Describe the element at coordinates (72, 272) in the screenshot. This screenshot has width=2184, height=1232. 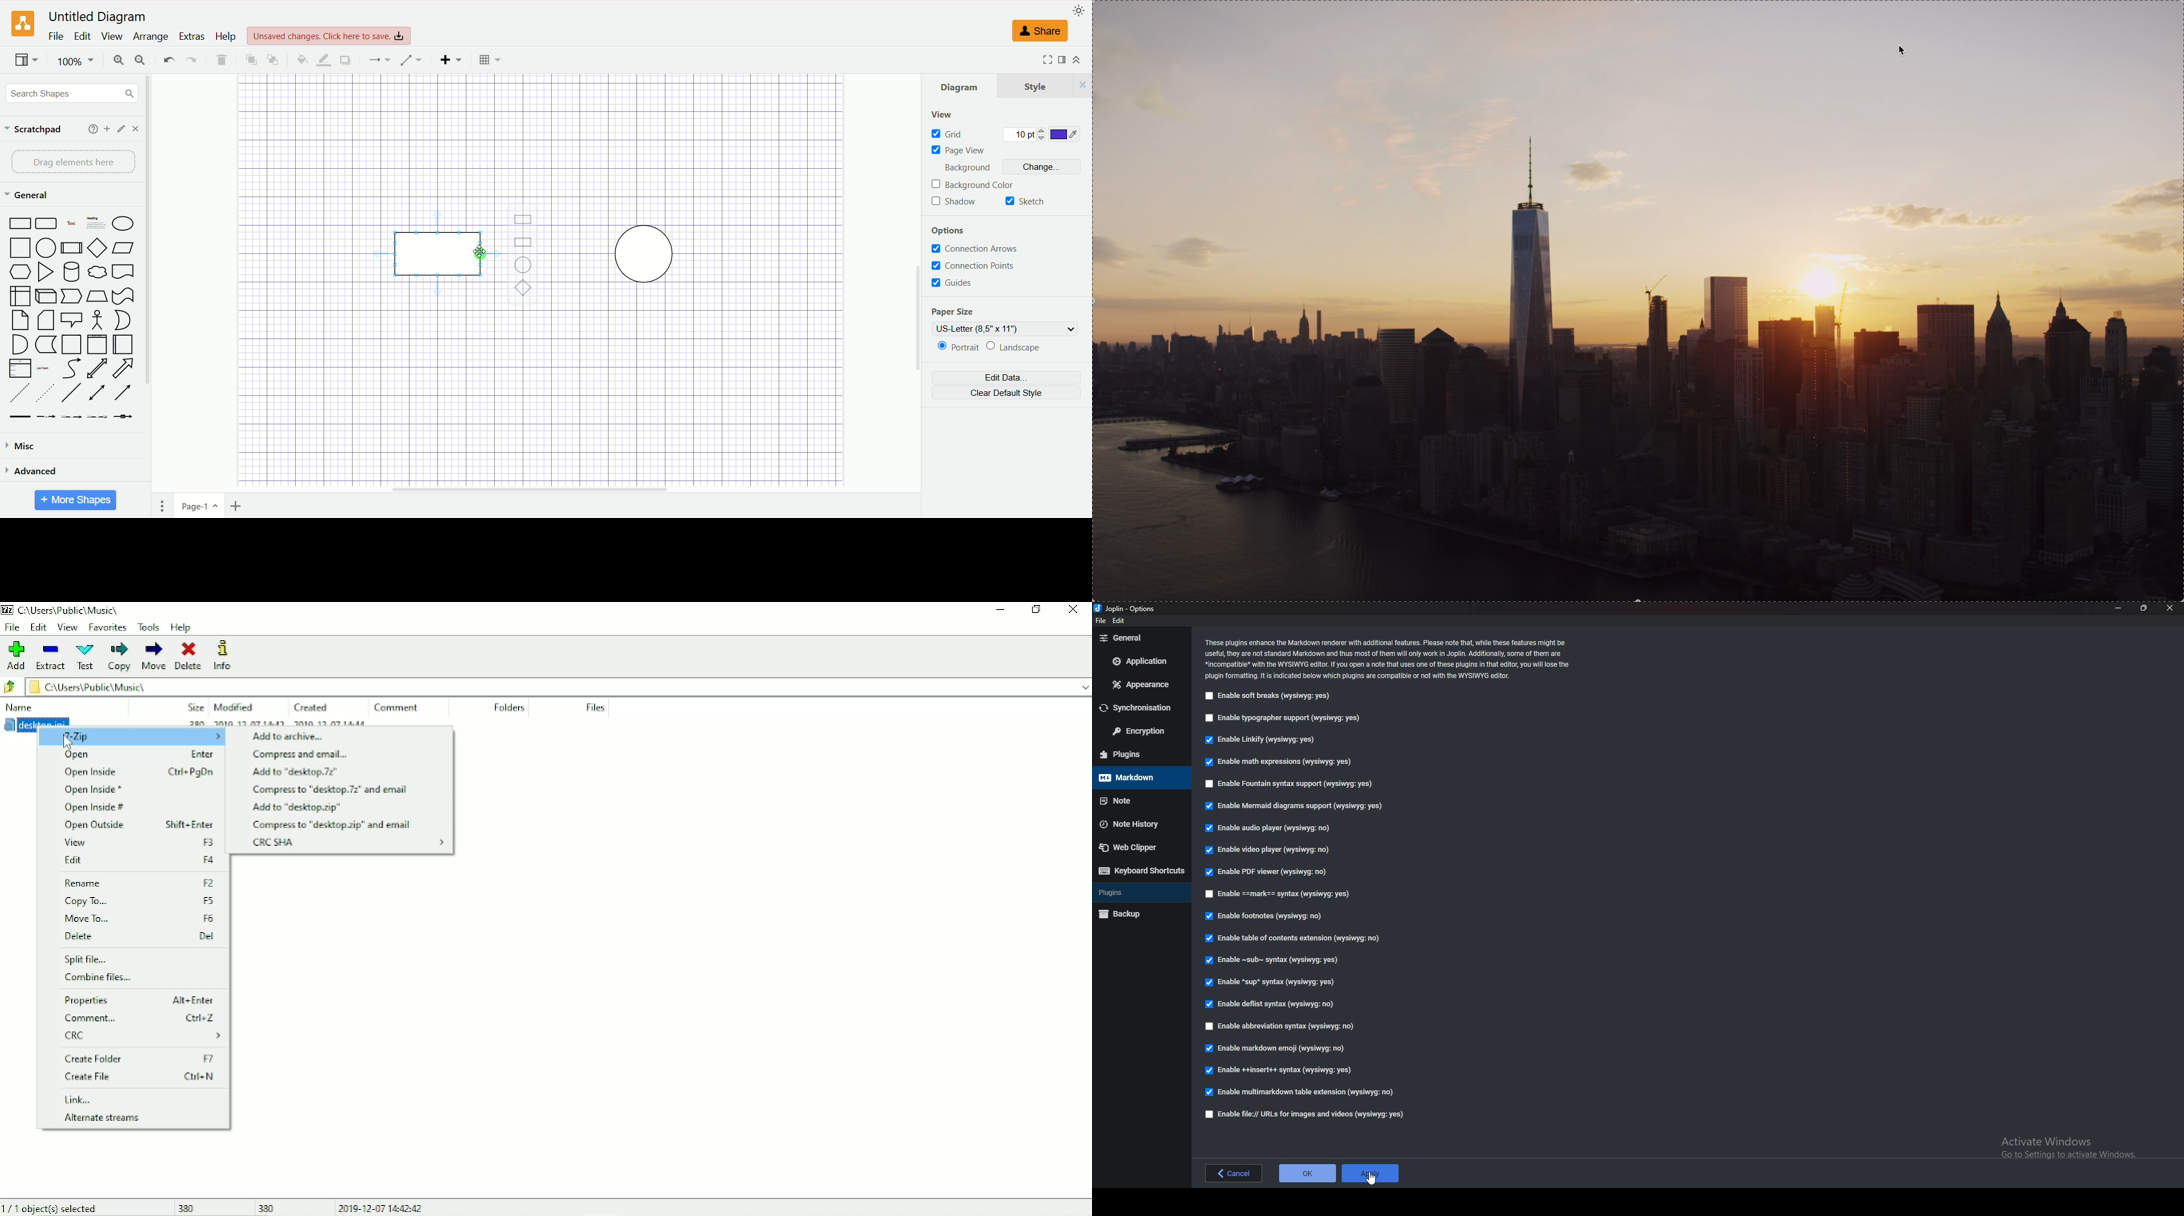
I see `Cylinder` at that location.